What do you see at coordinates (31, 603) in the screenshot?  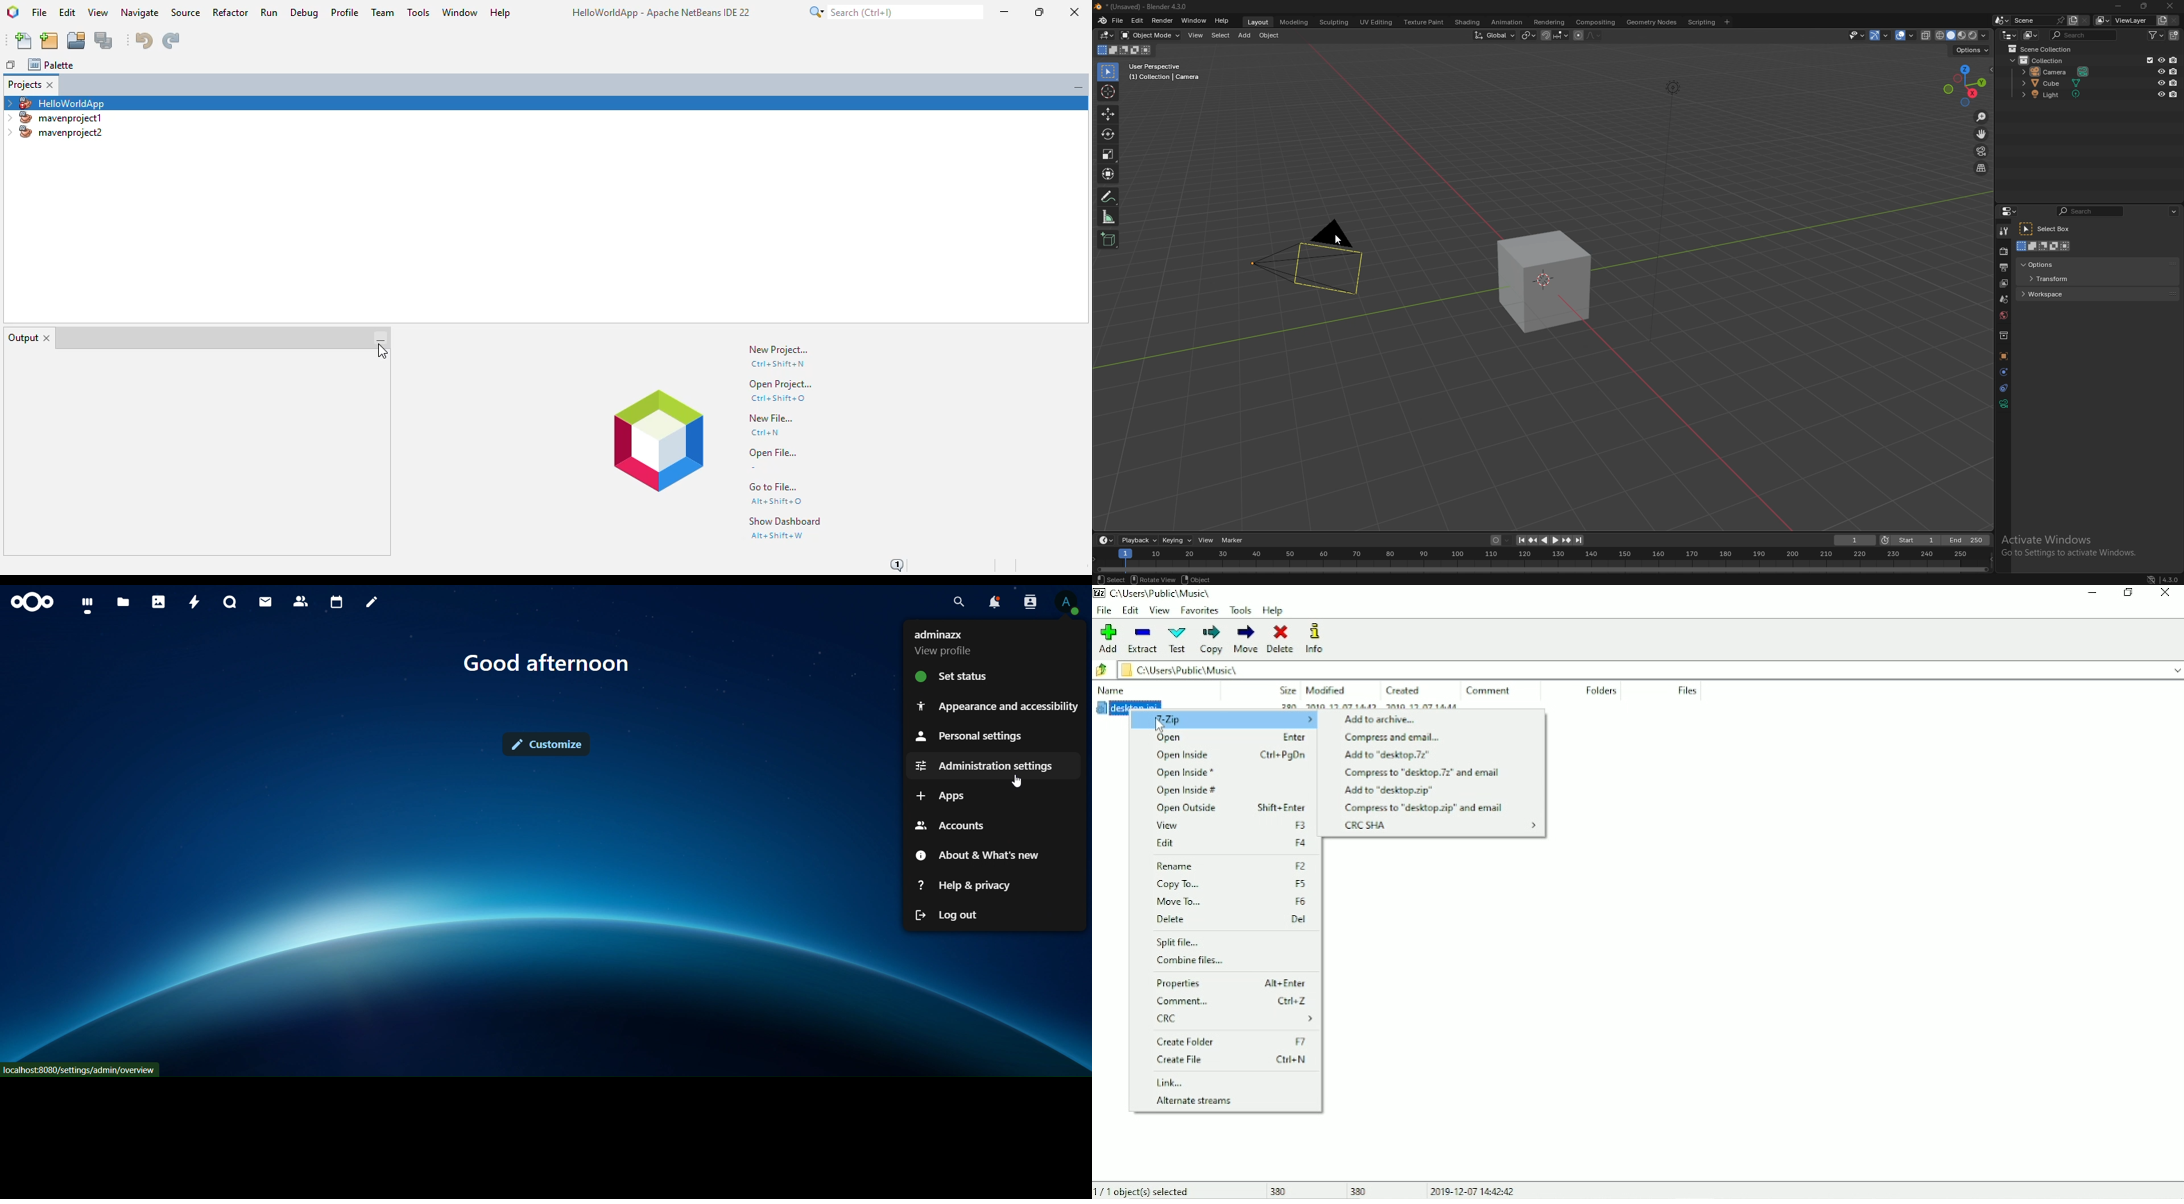 I see `icon` at bounding box center [31, 603].